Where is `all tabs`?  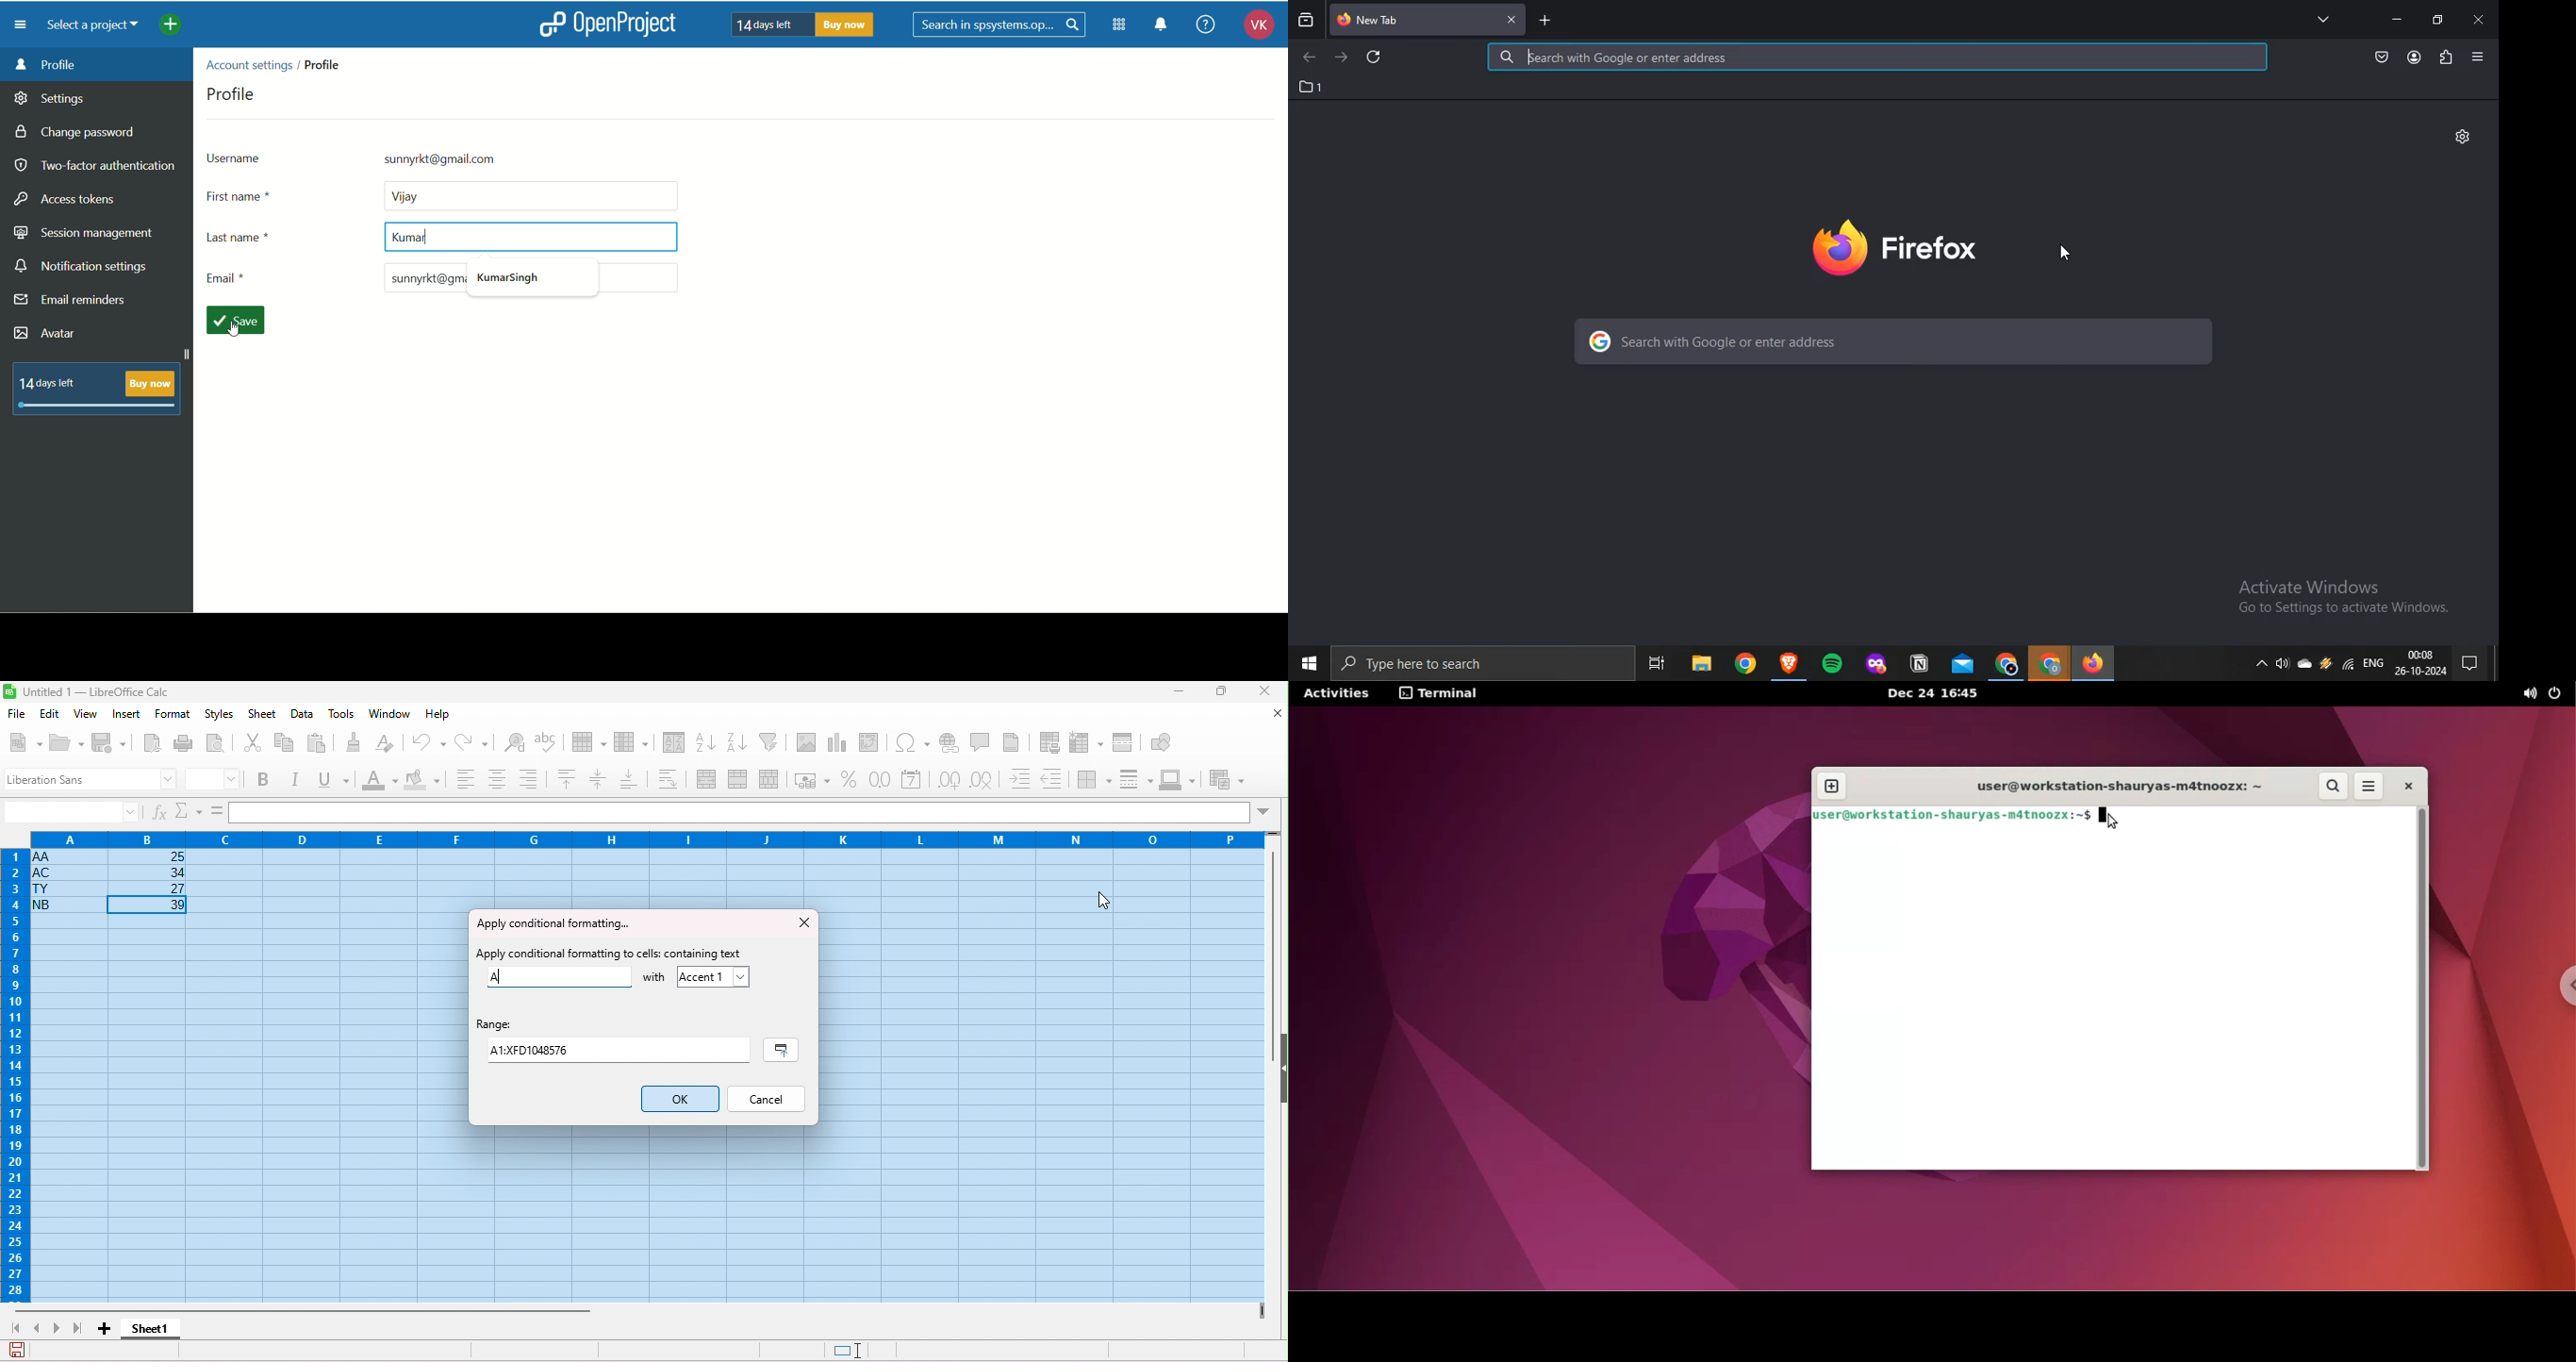
all tabs is located at coordinates (2323, 19).